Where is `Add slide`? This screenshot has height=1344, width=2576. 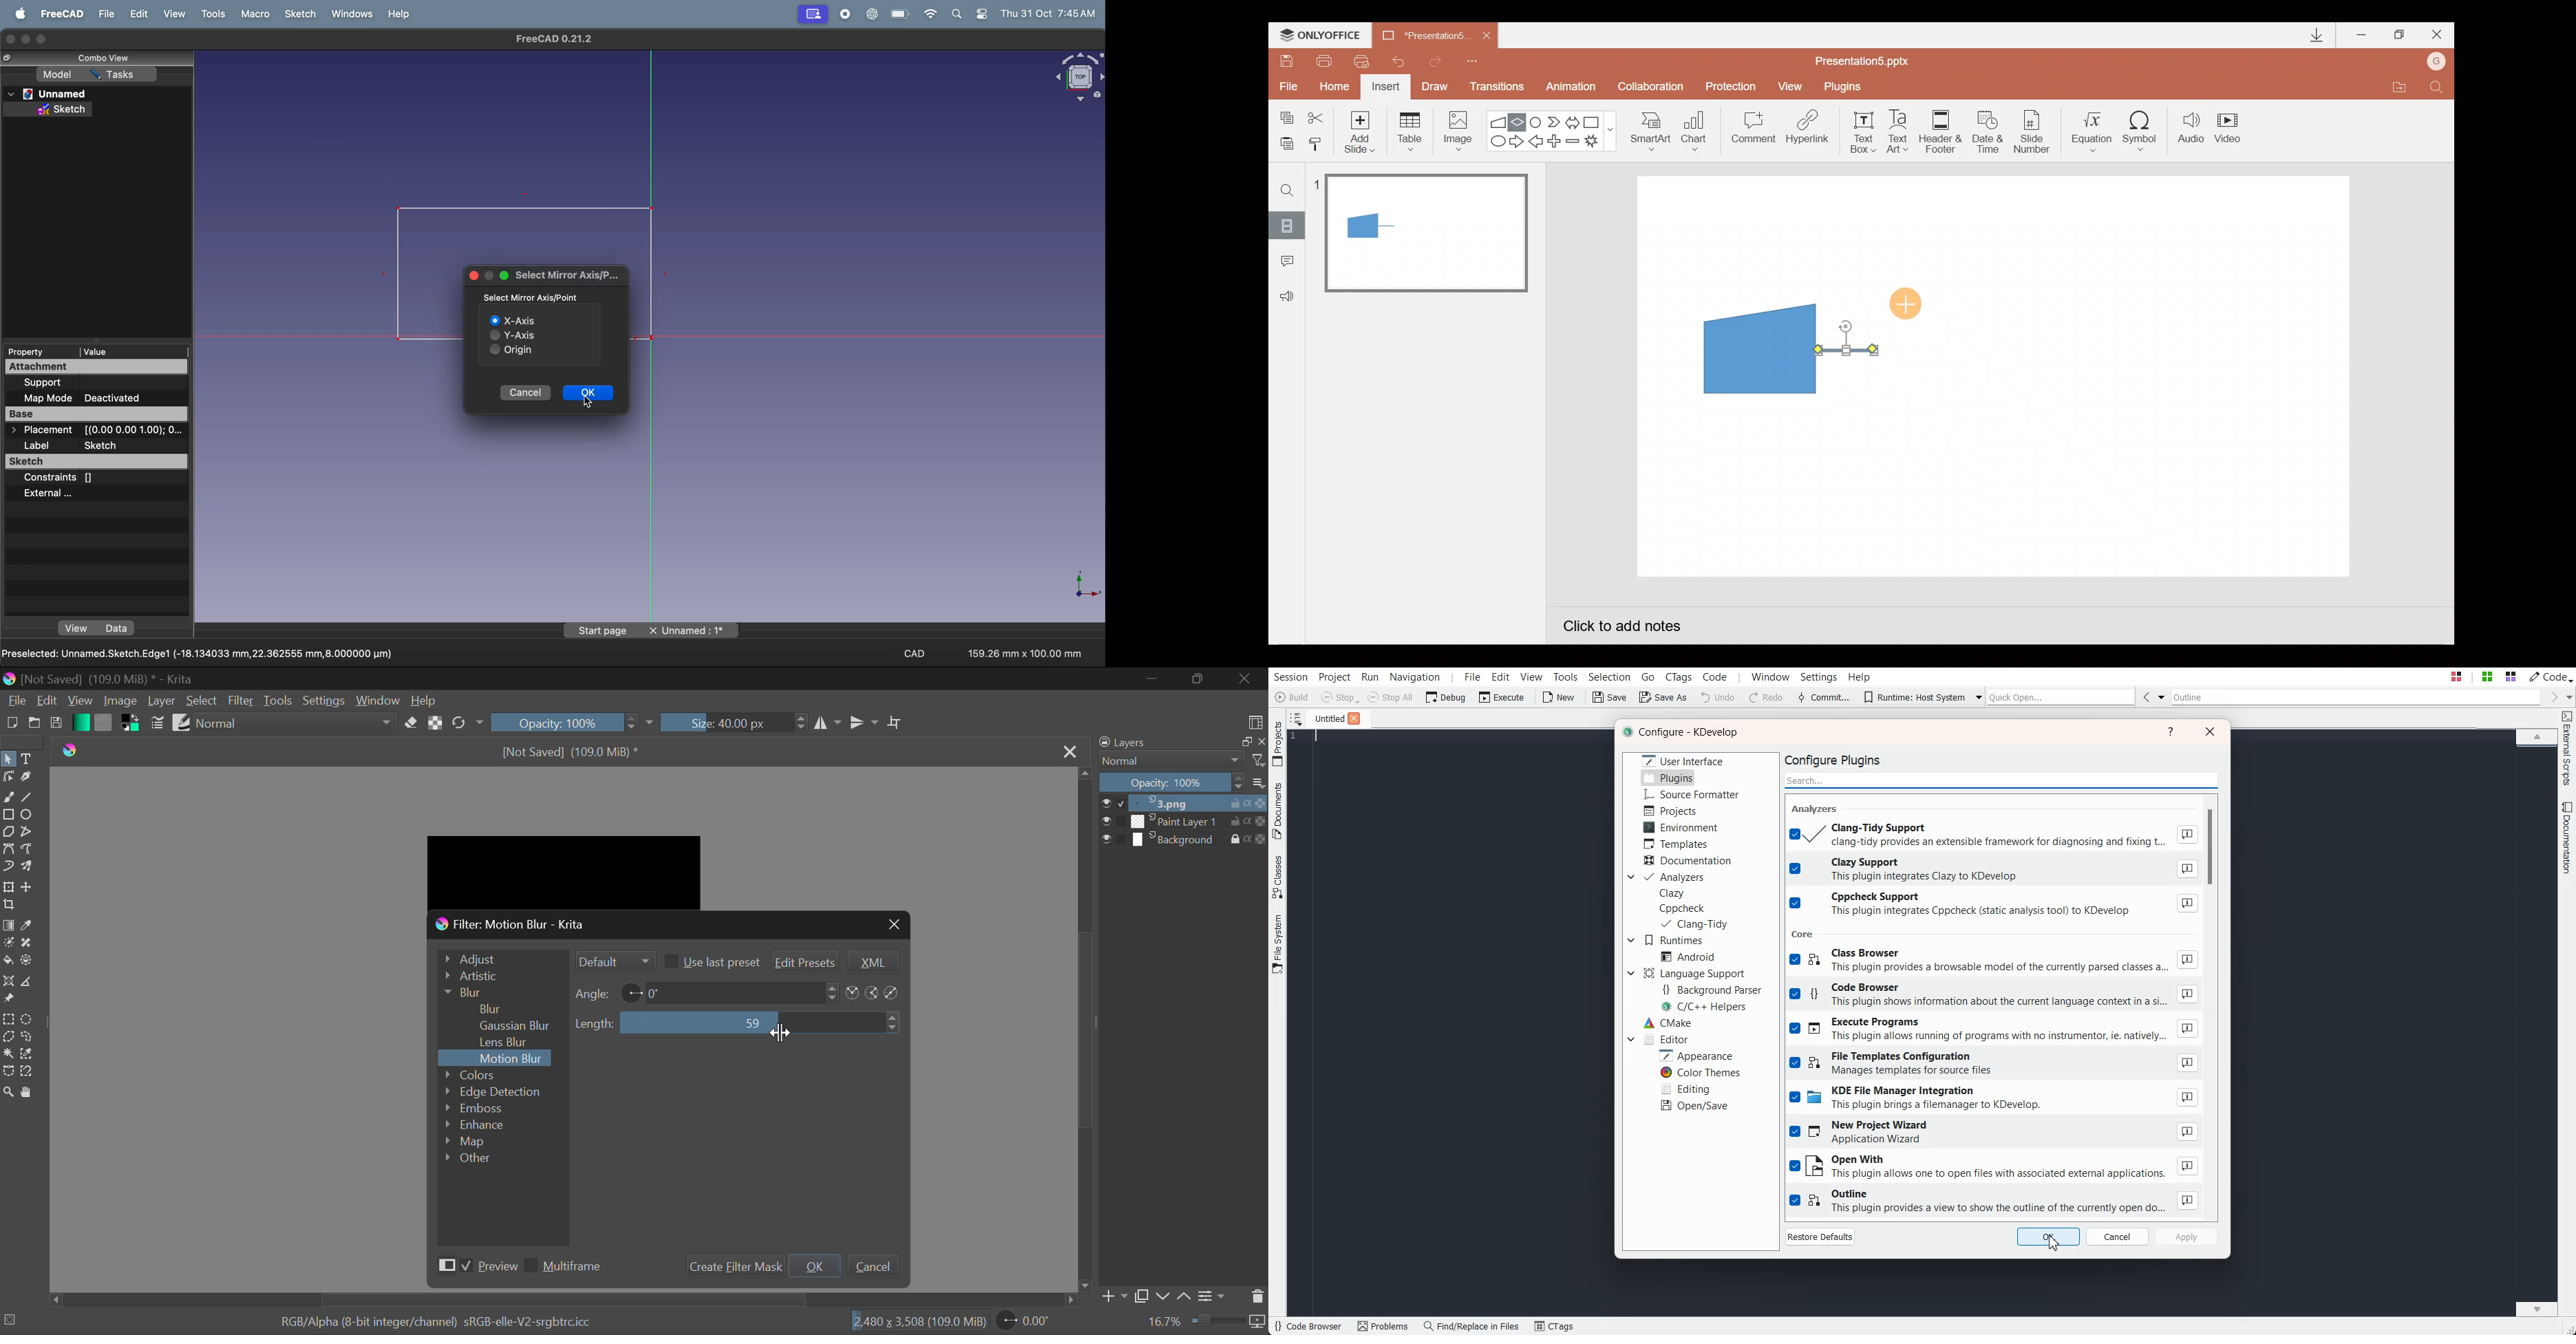
Add slide is located at coordinates (1362, 129).